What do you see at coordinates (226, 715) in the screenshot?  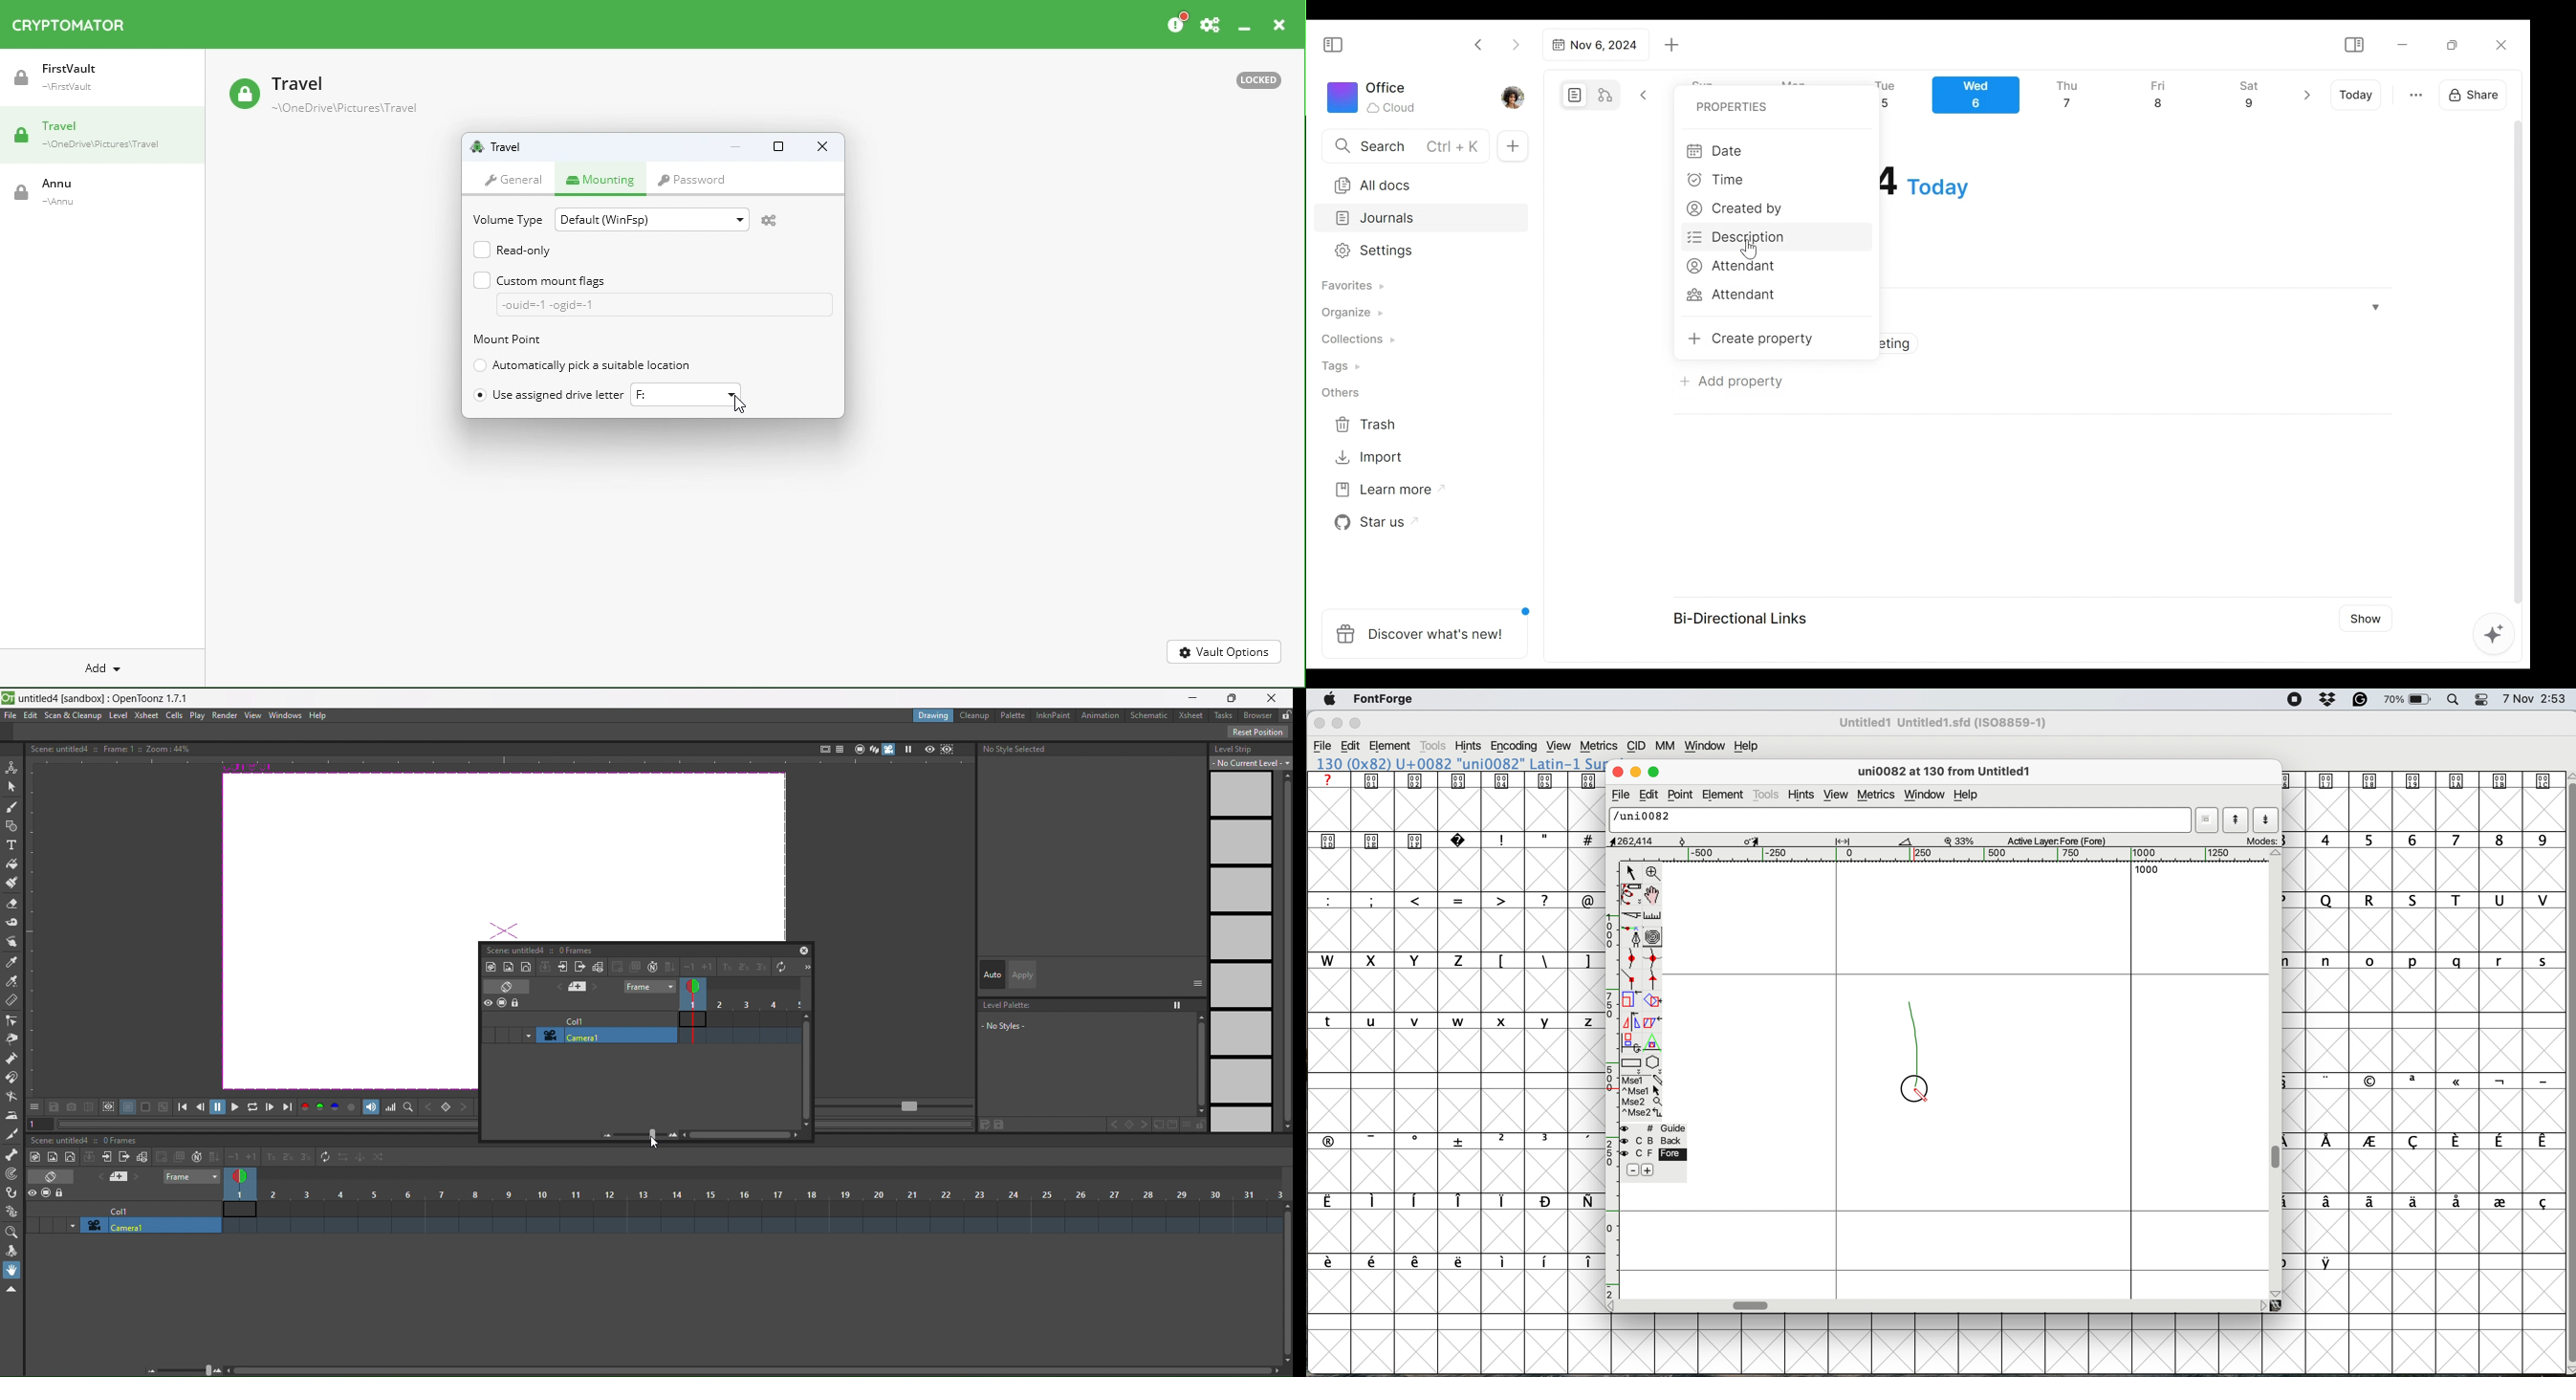 I see `render` at bounding box center [226, 715].